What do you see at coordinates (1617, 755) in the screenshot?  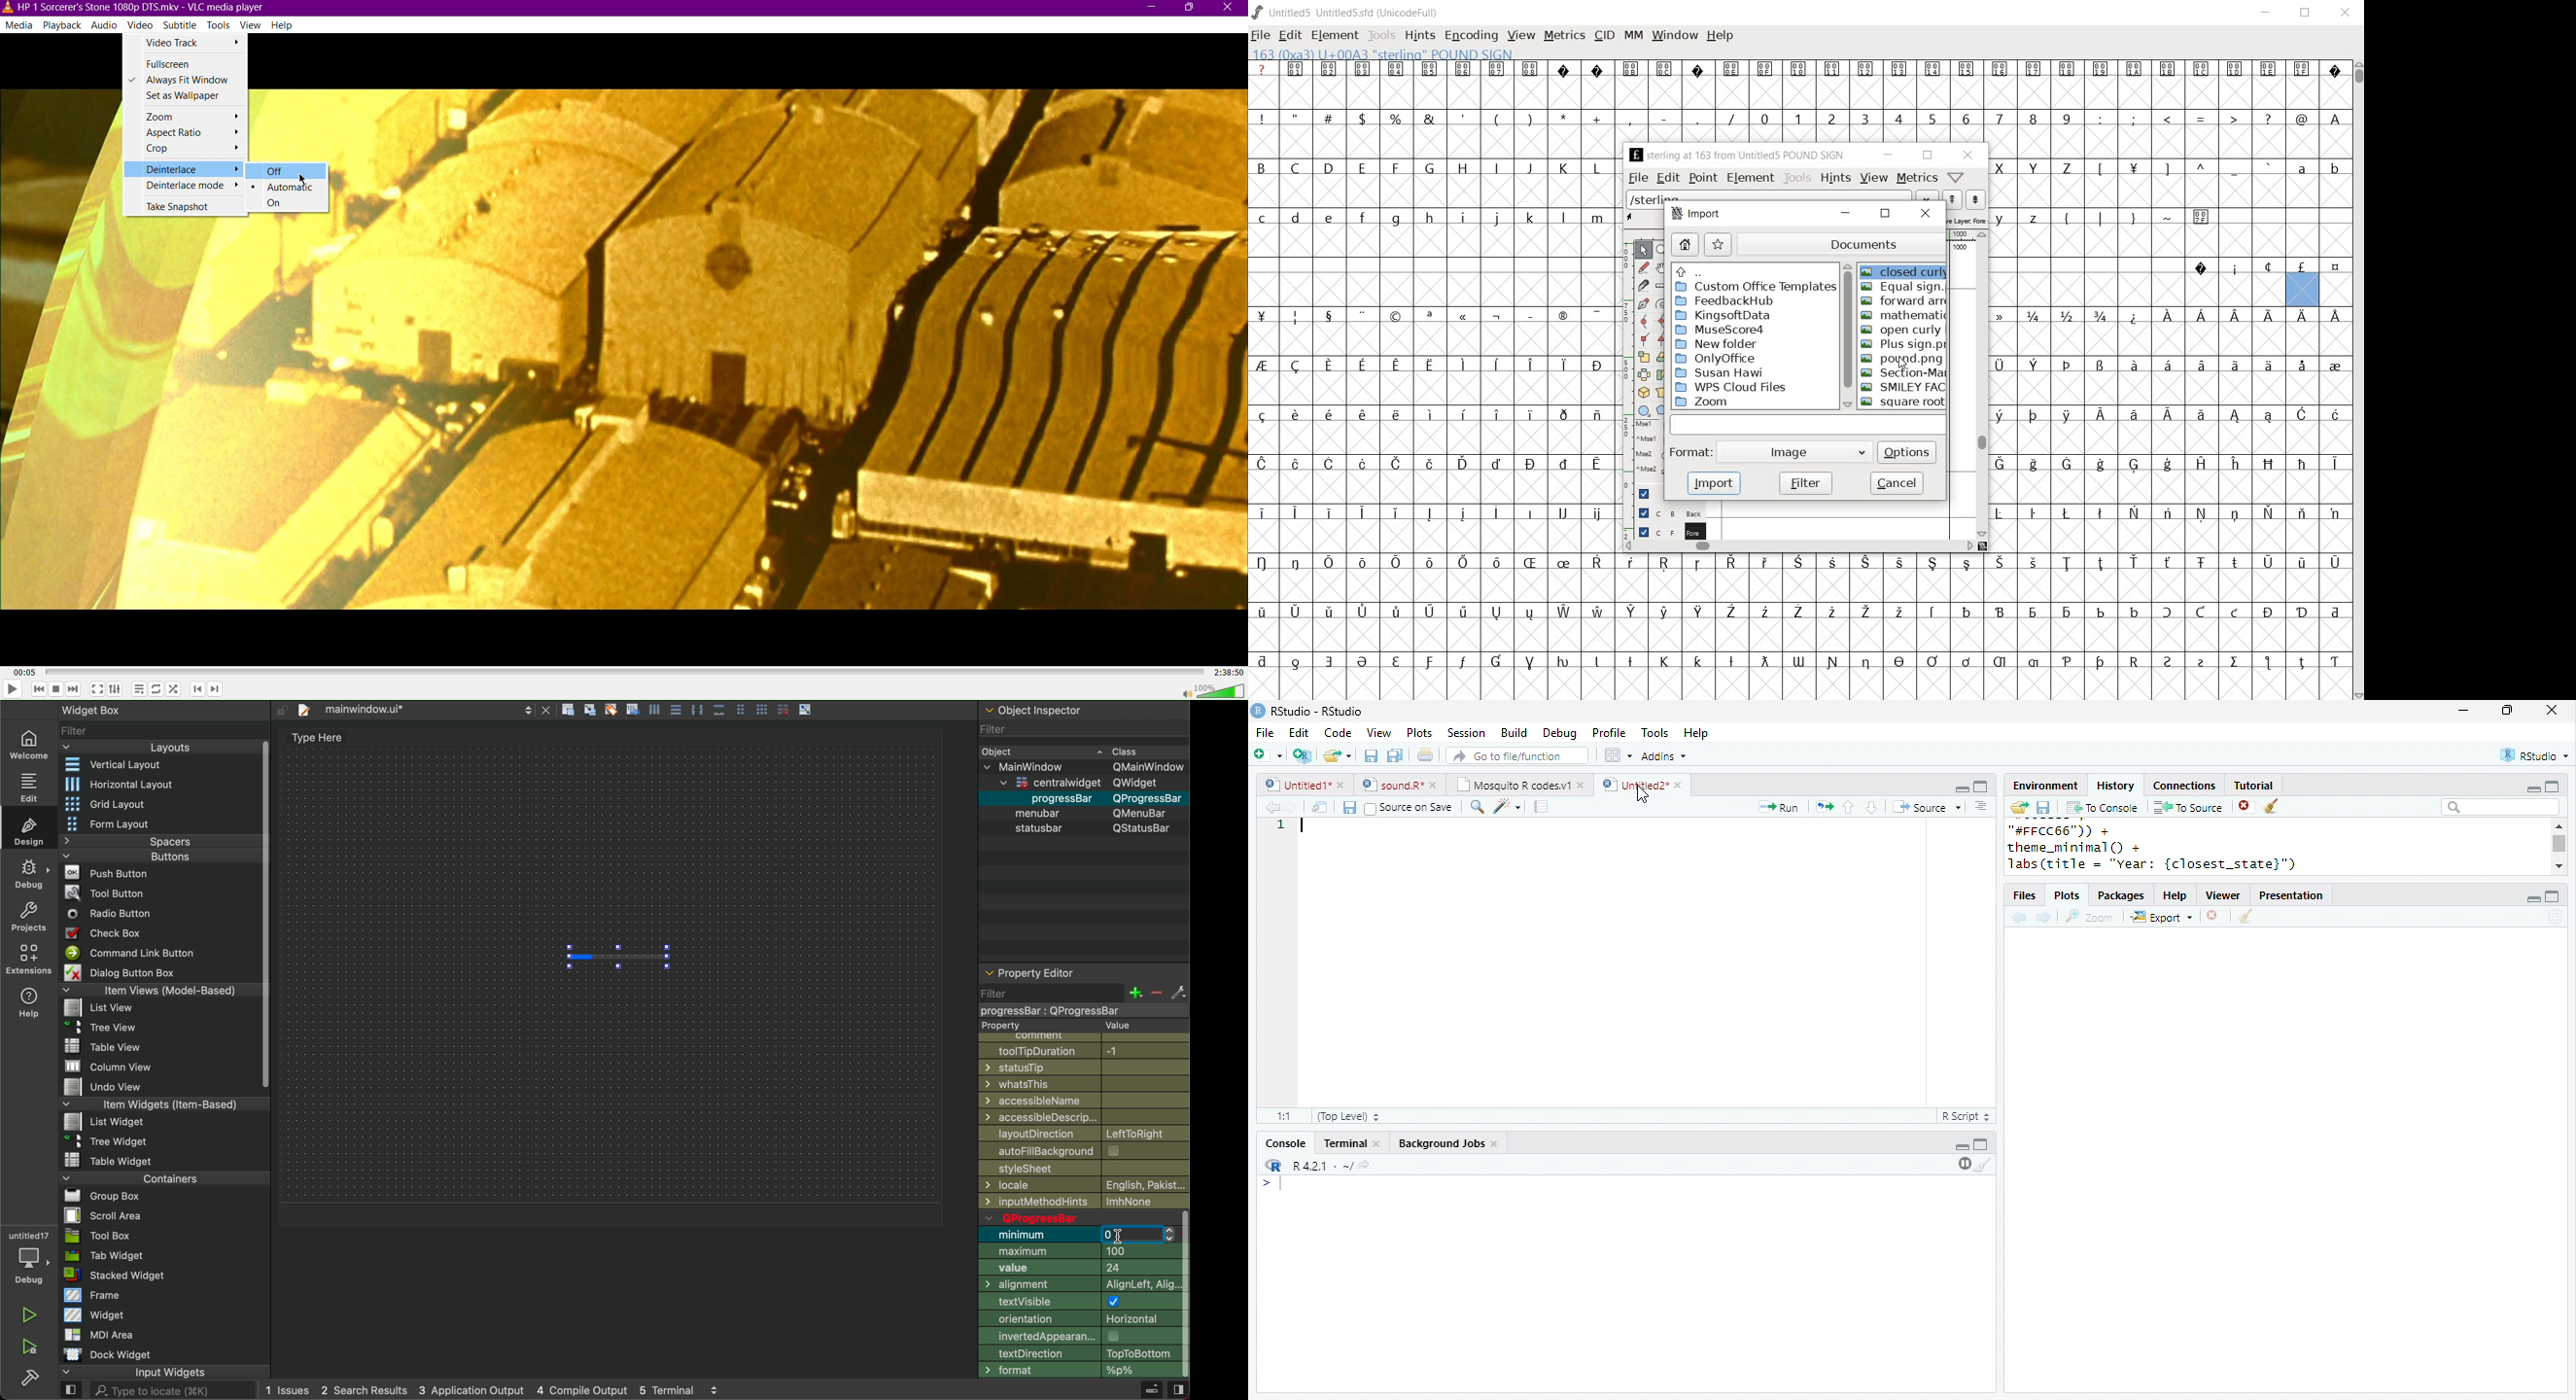 I see `options` at bounding box center [1617, 755].